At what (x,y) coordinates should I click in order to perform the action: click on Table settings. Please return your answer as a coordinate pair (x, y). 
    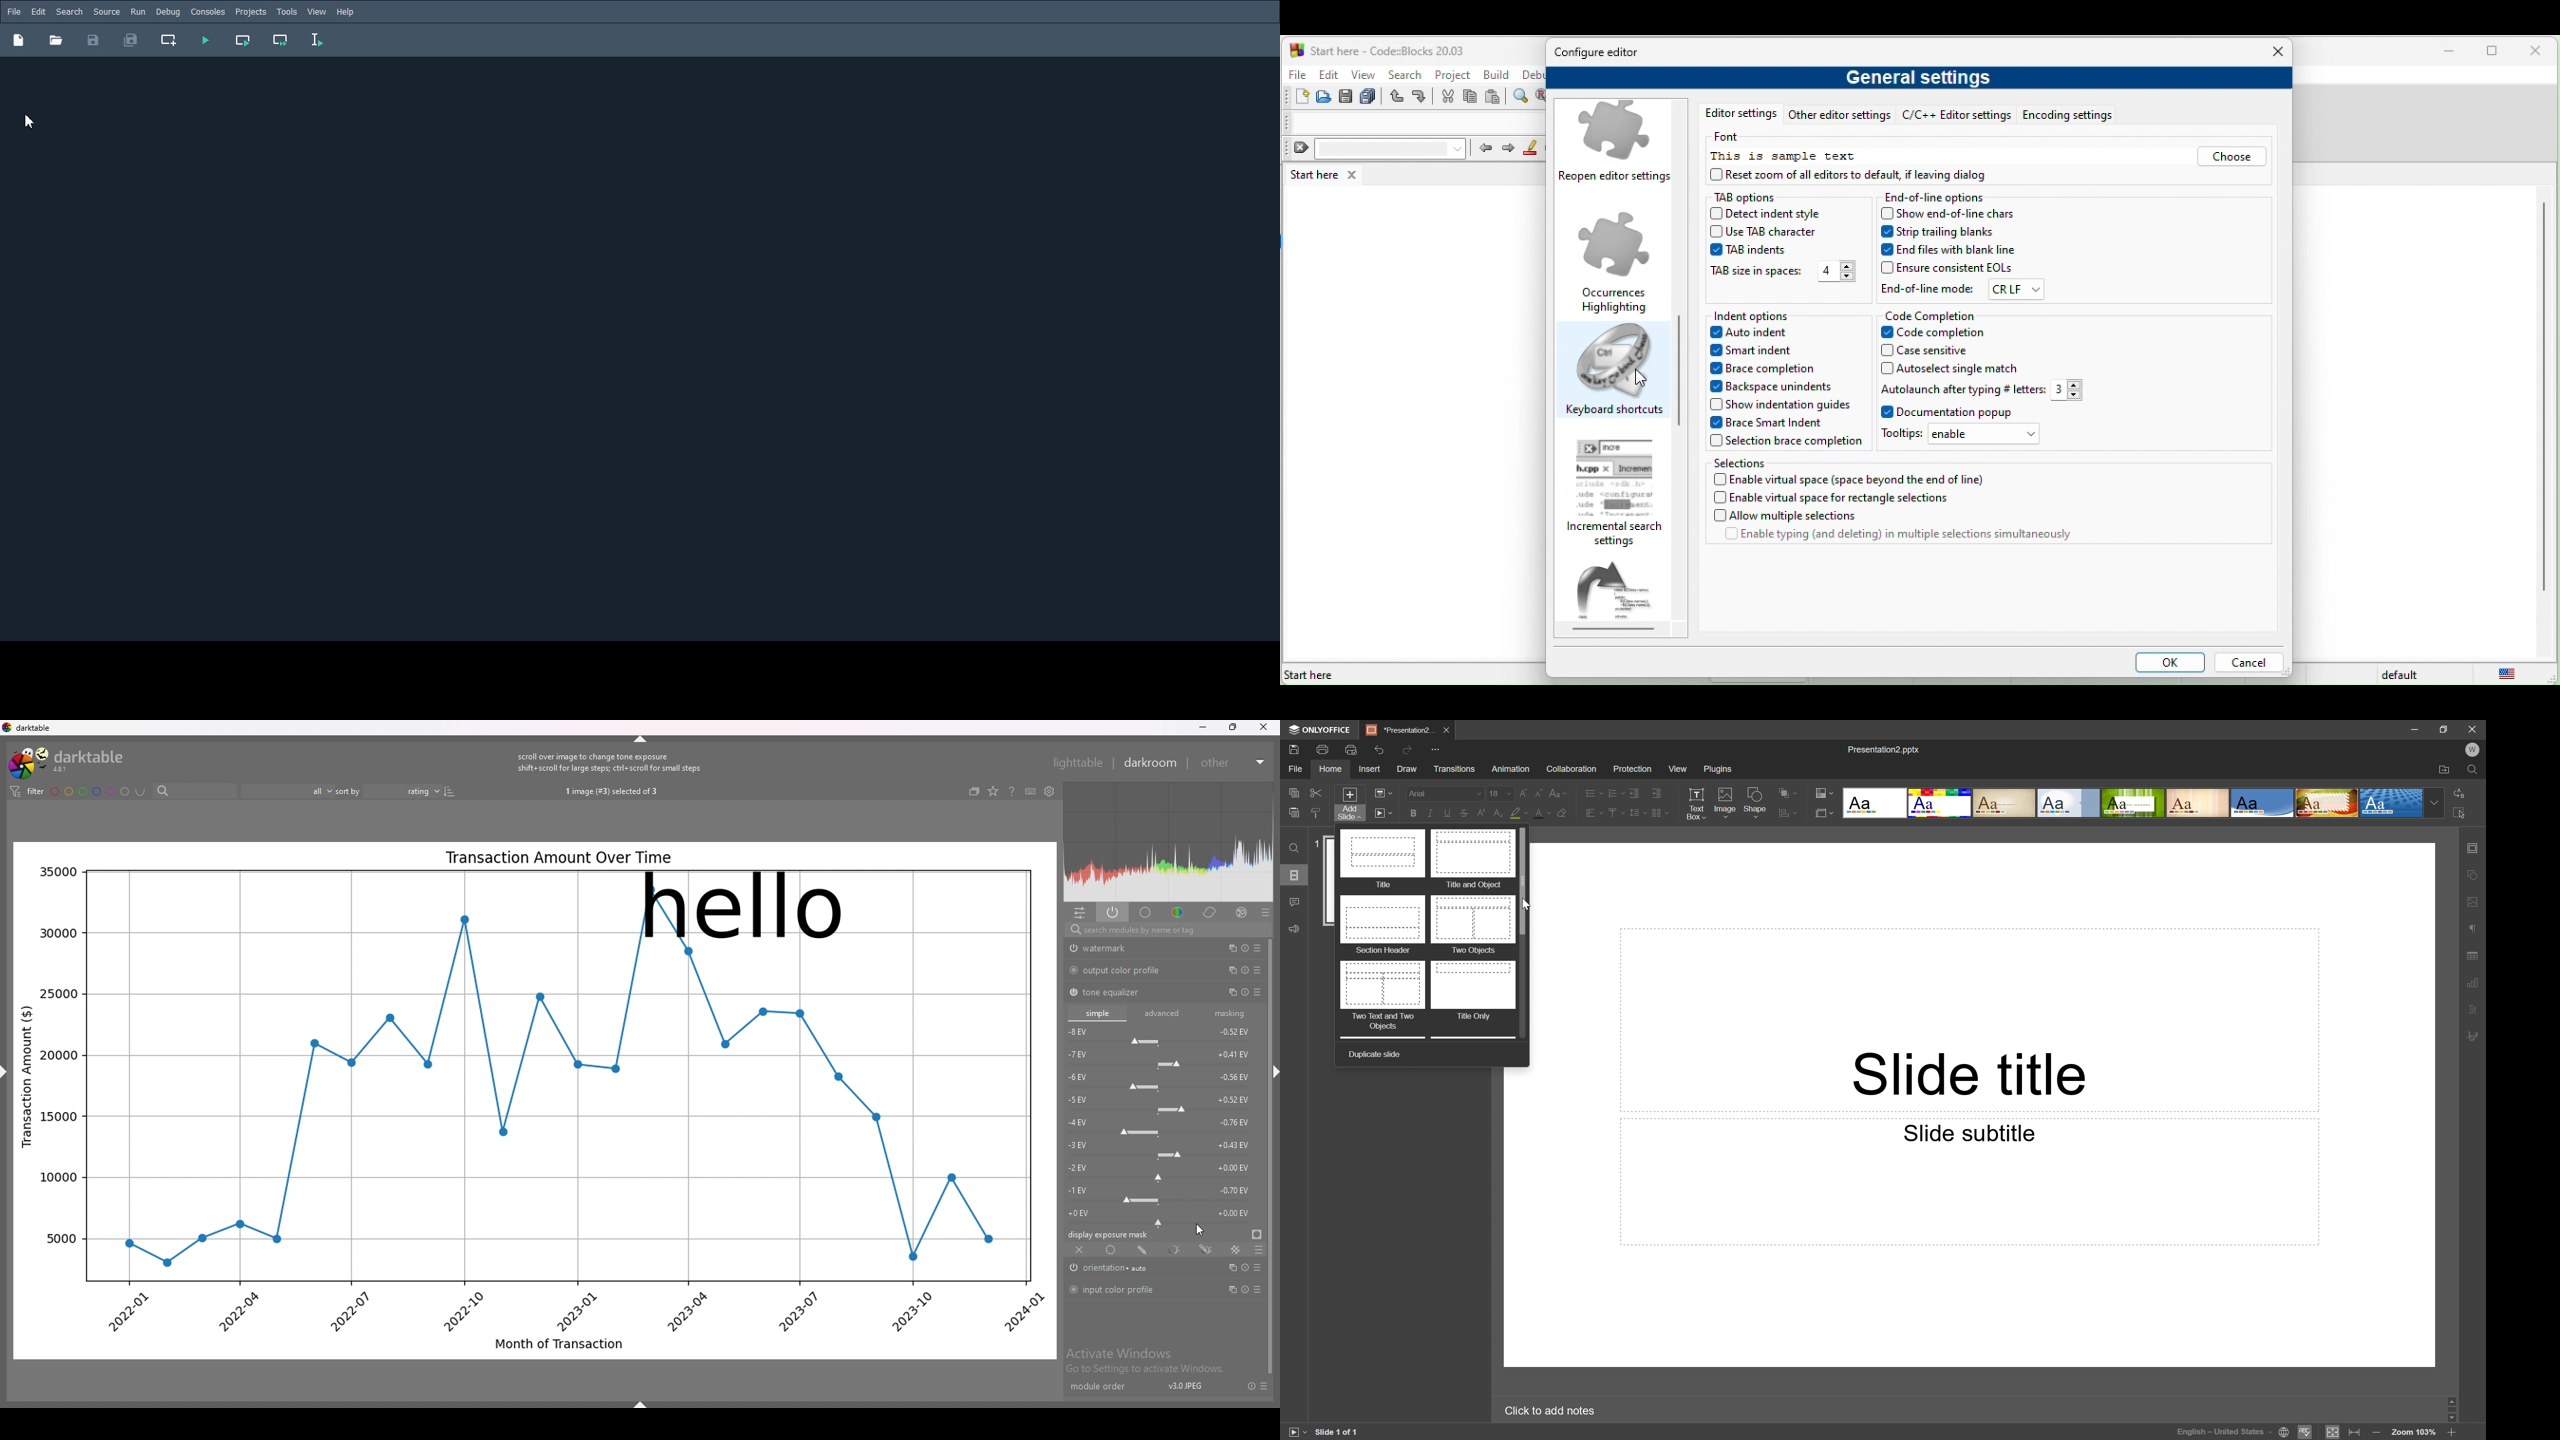
    Looking at the image, I should click on (2476, 955).